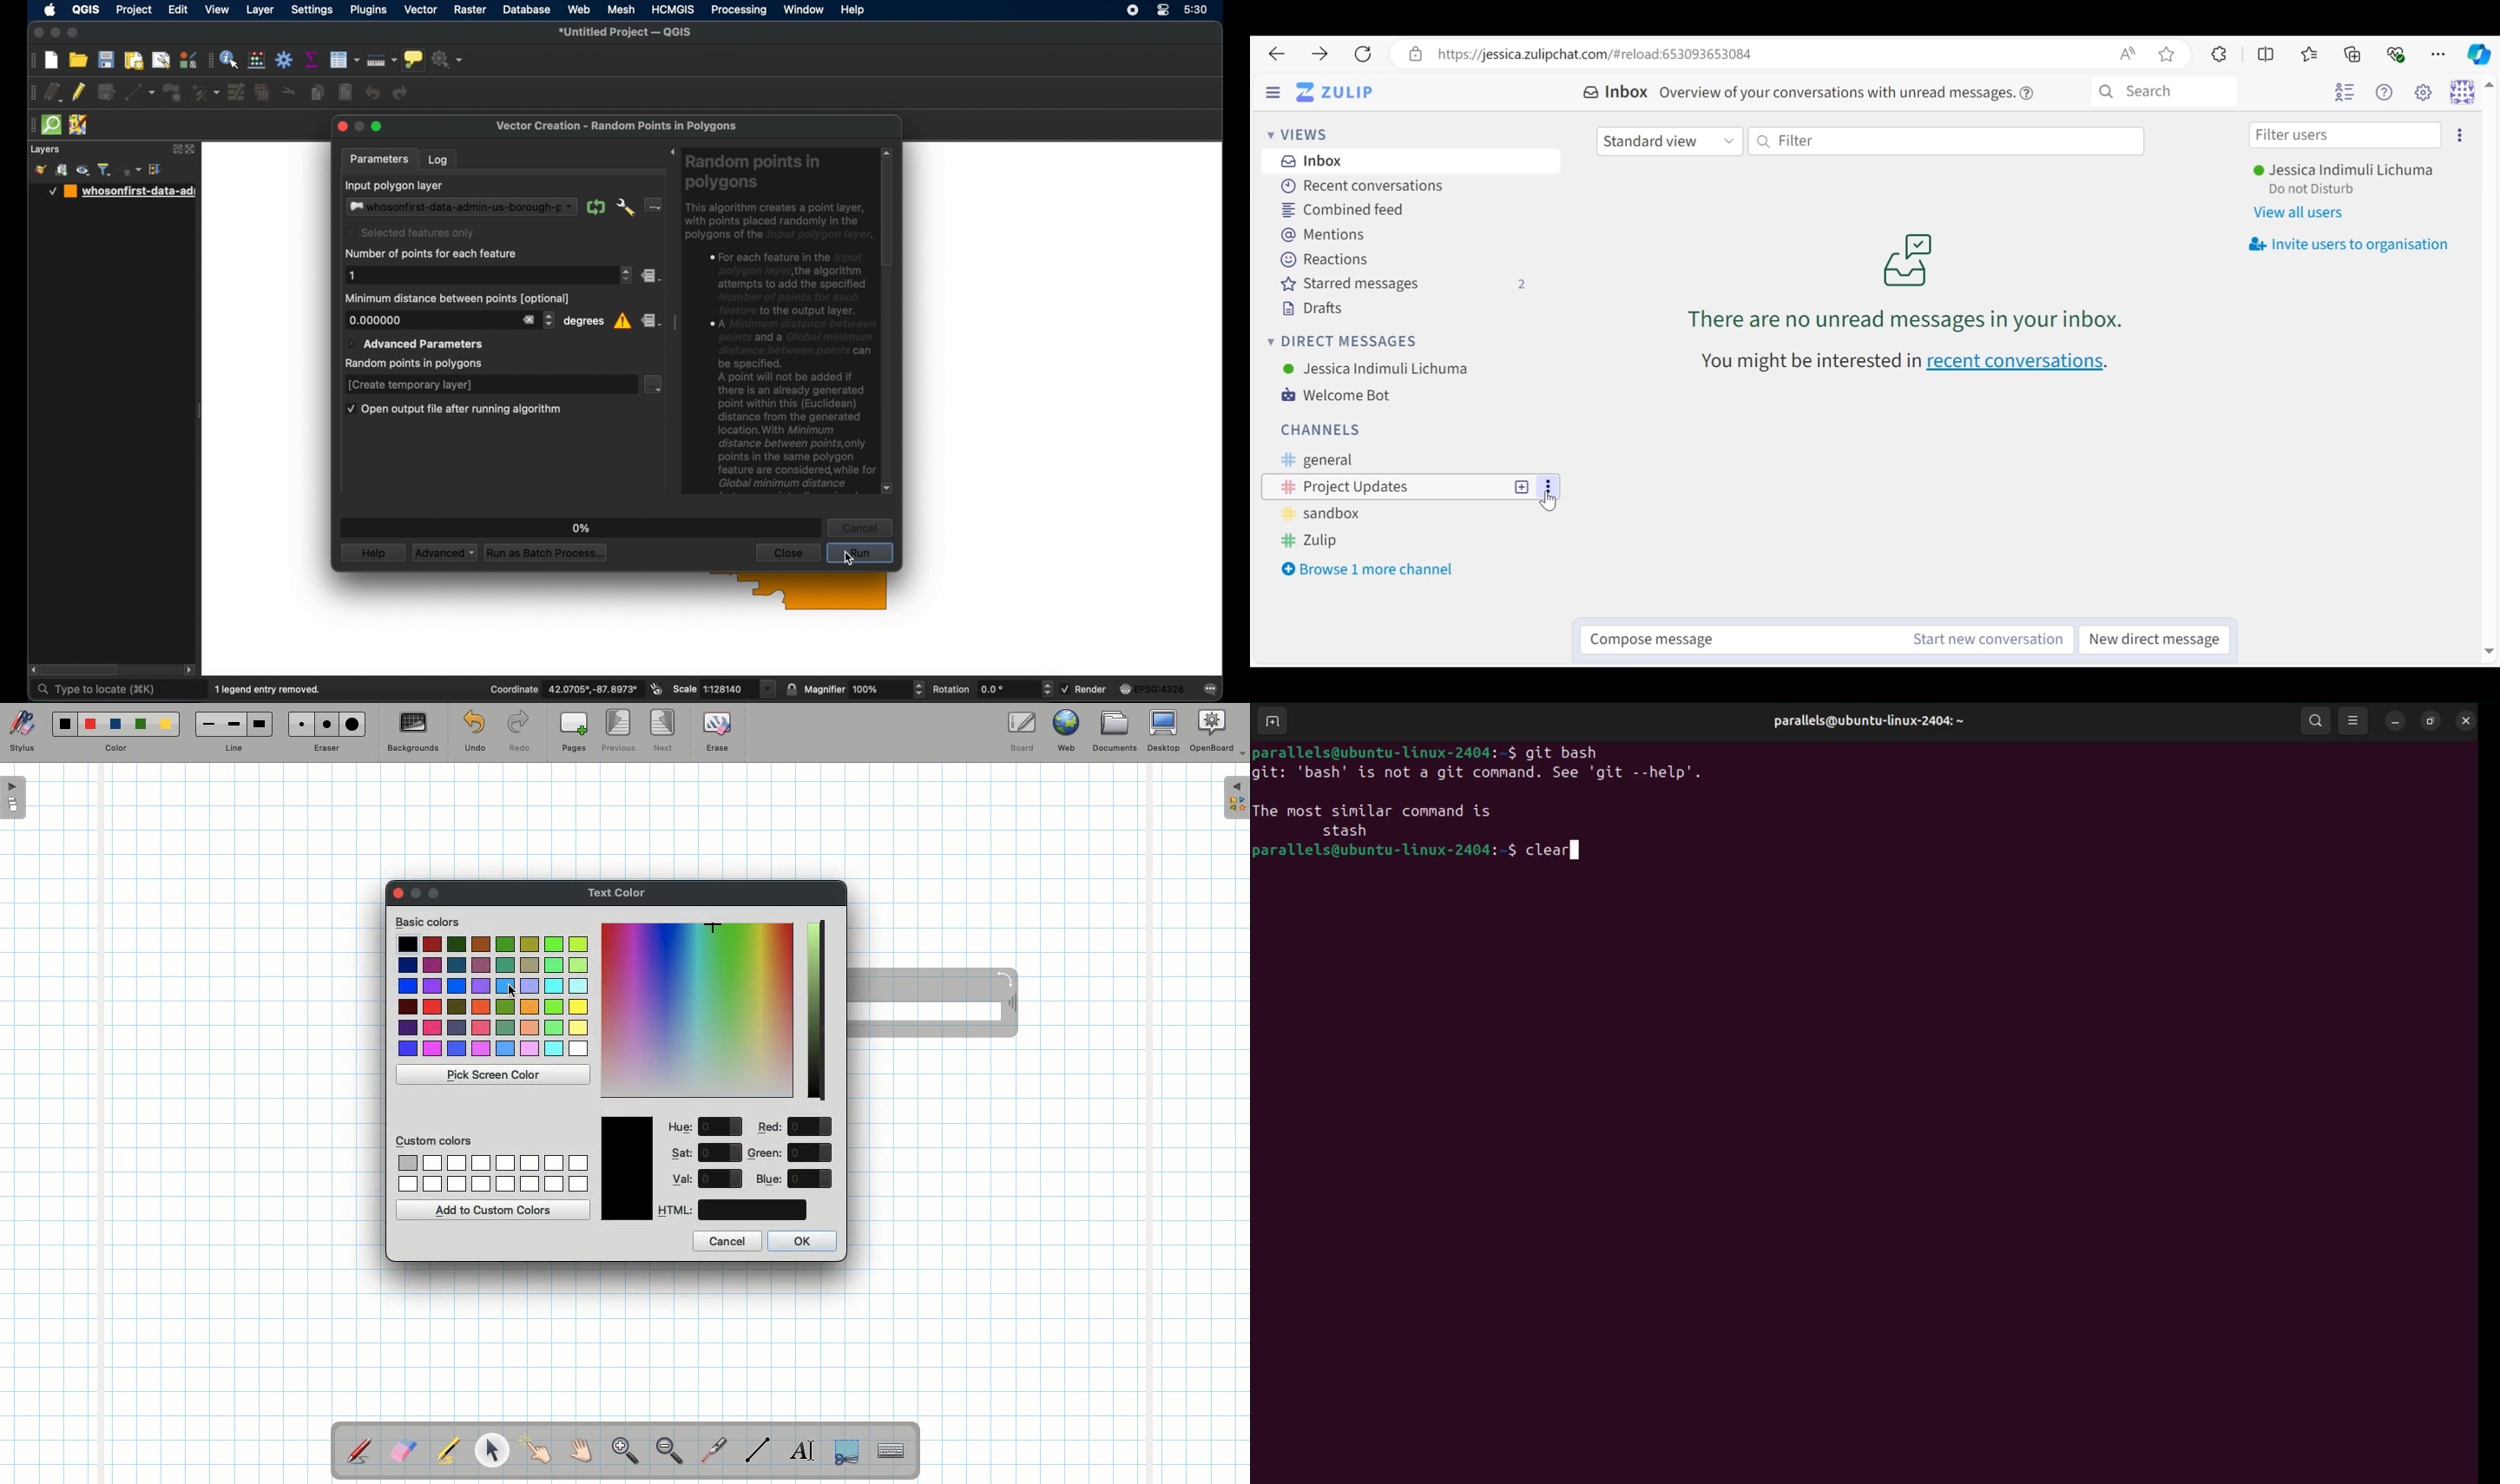 The width and height of the screenshot is (2520, 1484). What do you see at coordinates (314, 10) in the screenshot?
I see `settings` at bounding box center [314, 10].